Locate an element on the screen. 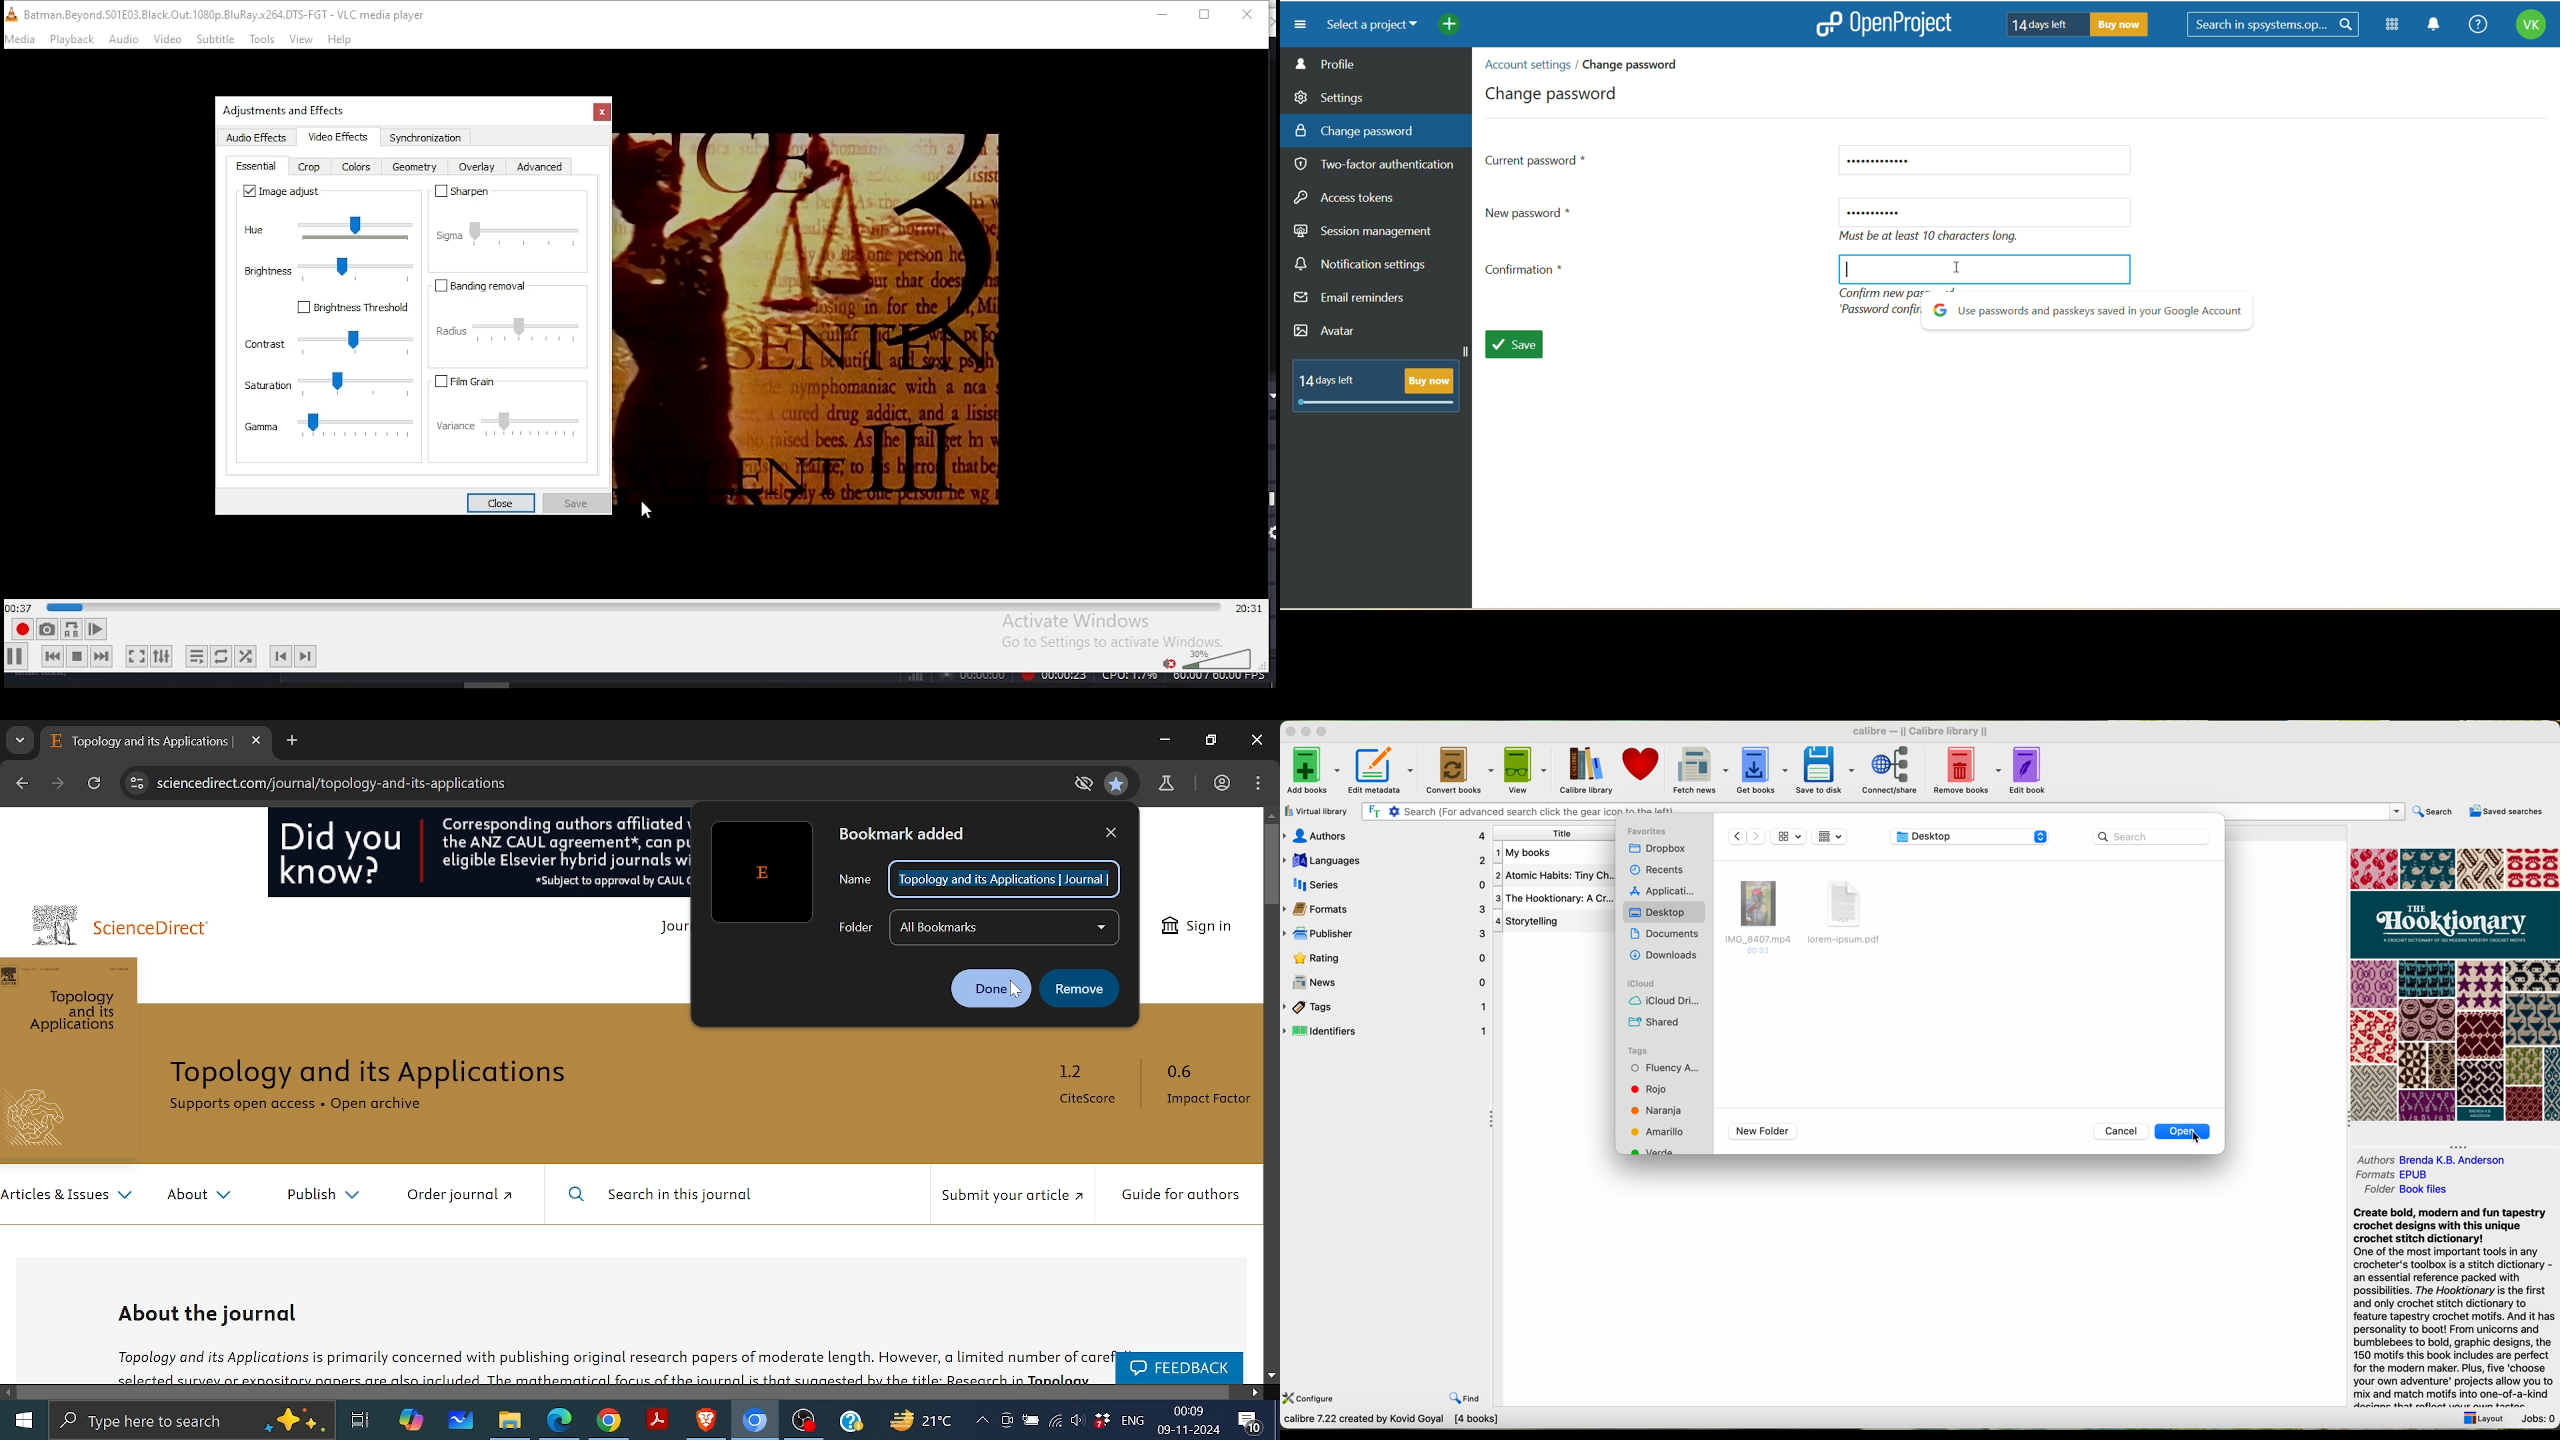 The height and width of the screenshot is (1456, 2576). icon size is located at coordinates (1790, 836).